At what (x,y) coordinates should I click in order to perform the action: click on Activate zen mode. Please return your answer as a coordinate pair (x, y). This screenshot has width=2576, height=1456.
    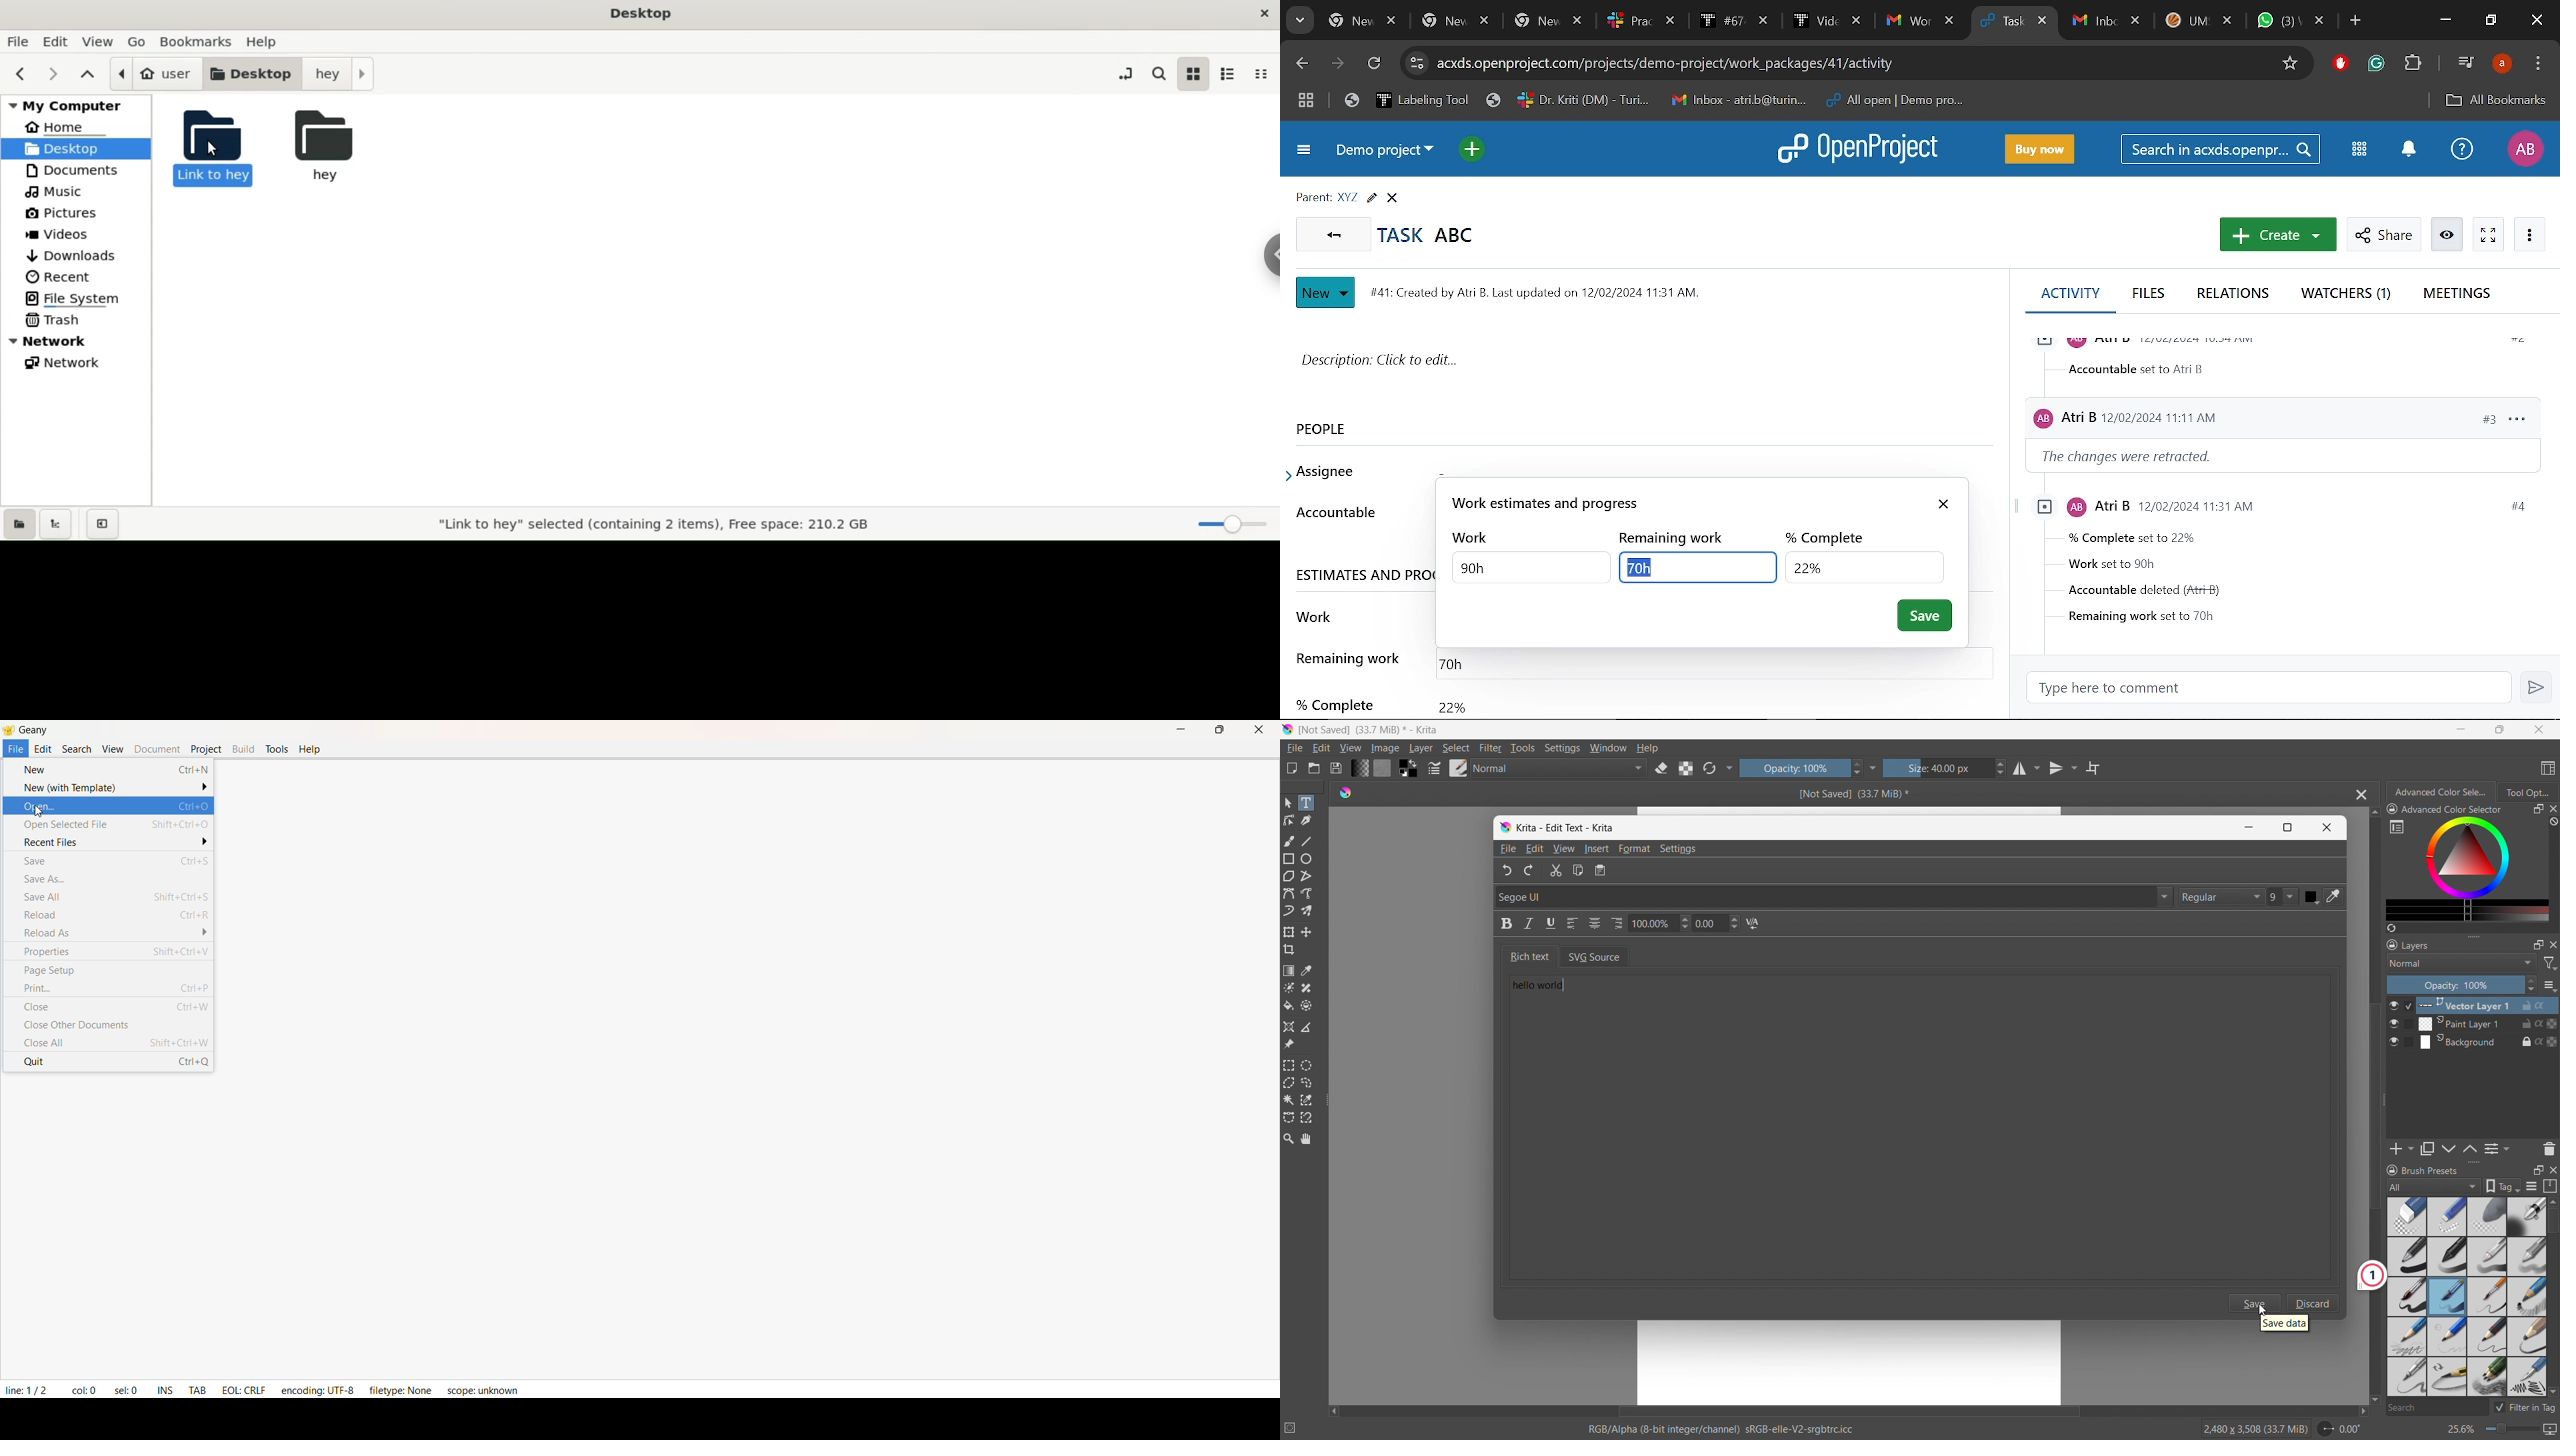
    Looking at the image, I should click on (2488, 235).